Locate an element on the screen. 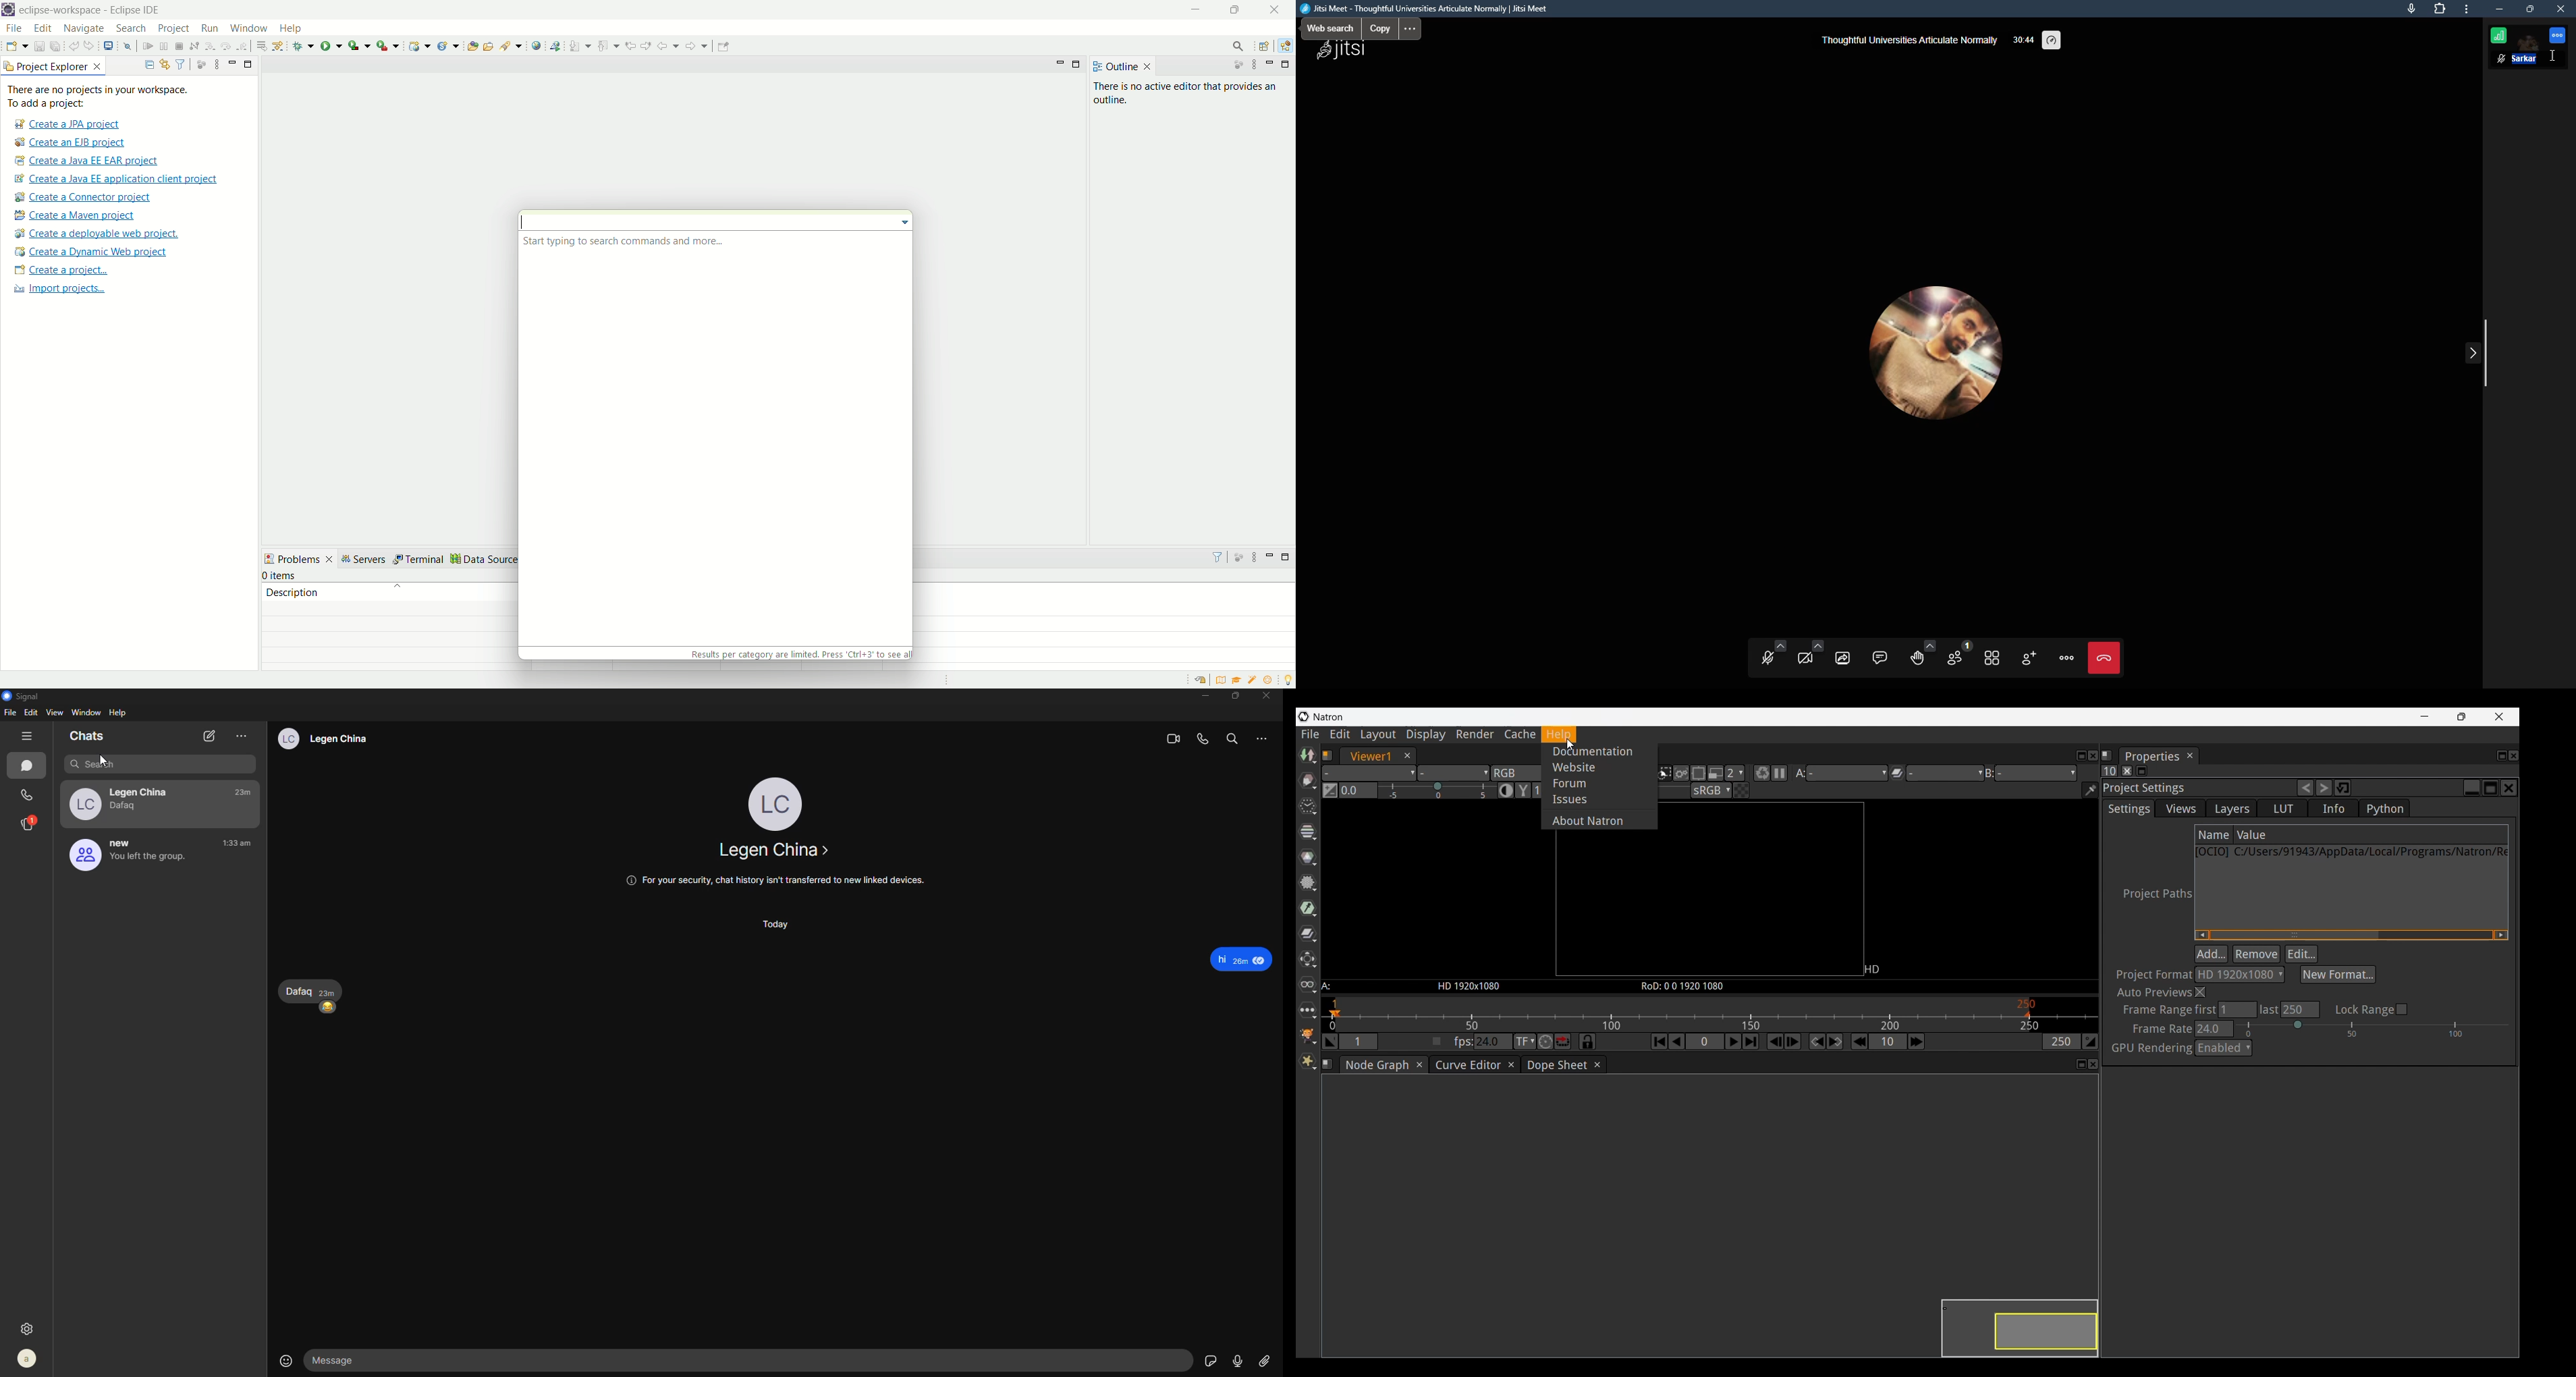 The height and width of the screenshot is (1400, 2576). @ For your security, chat history isn't transferred to new linked devices. is located at coordinates (775, 881).